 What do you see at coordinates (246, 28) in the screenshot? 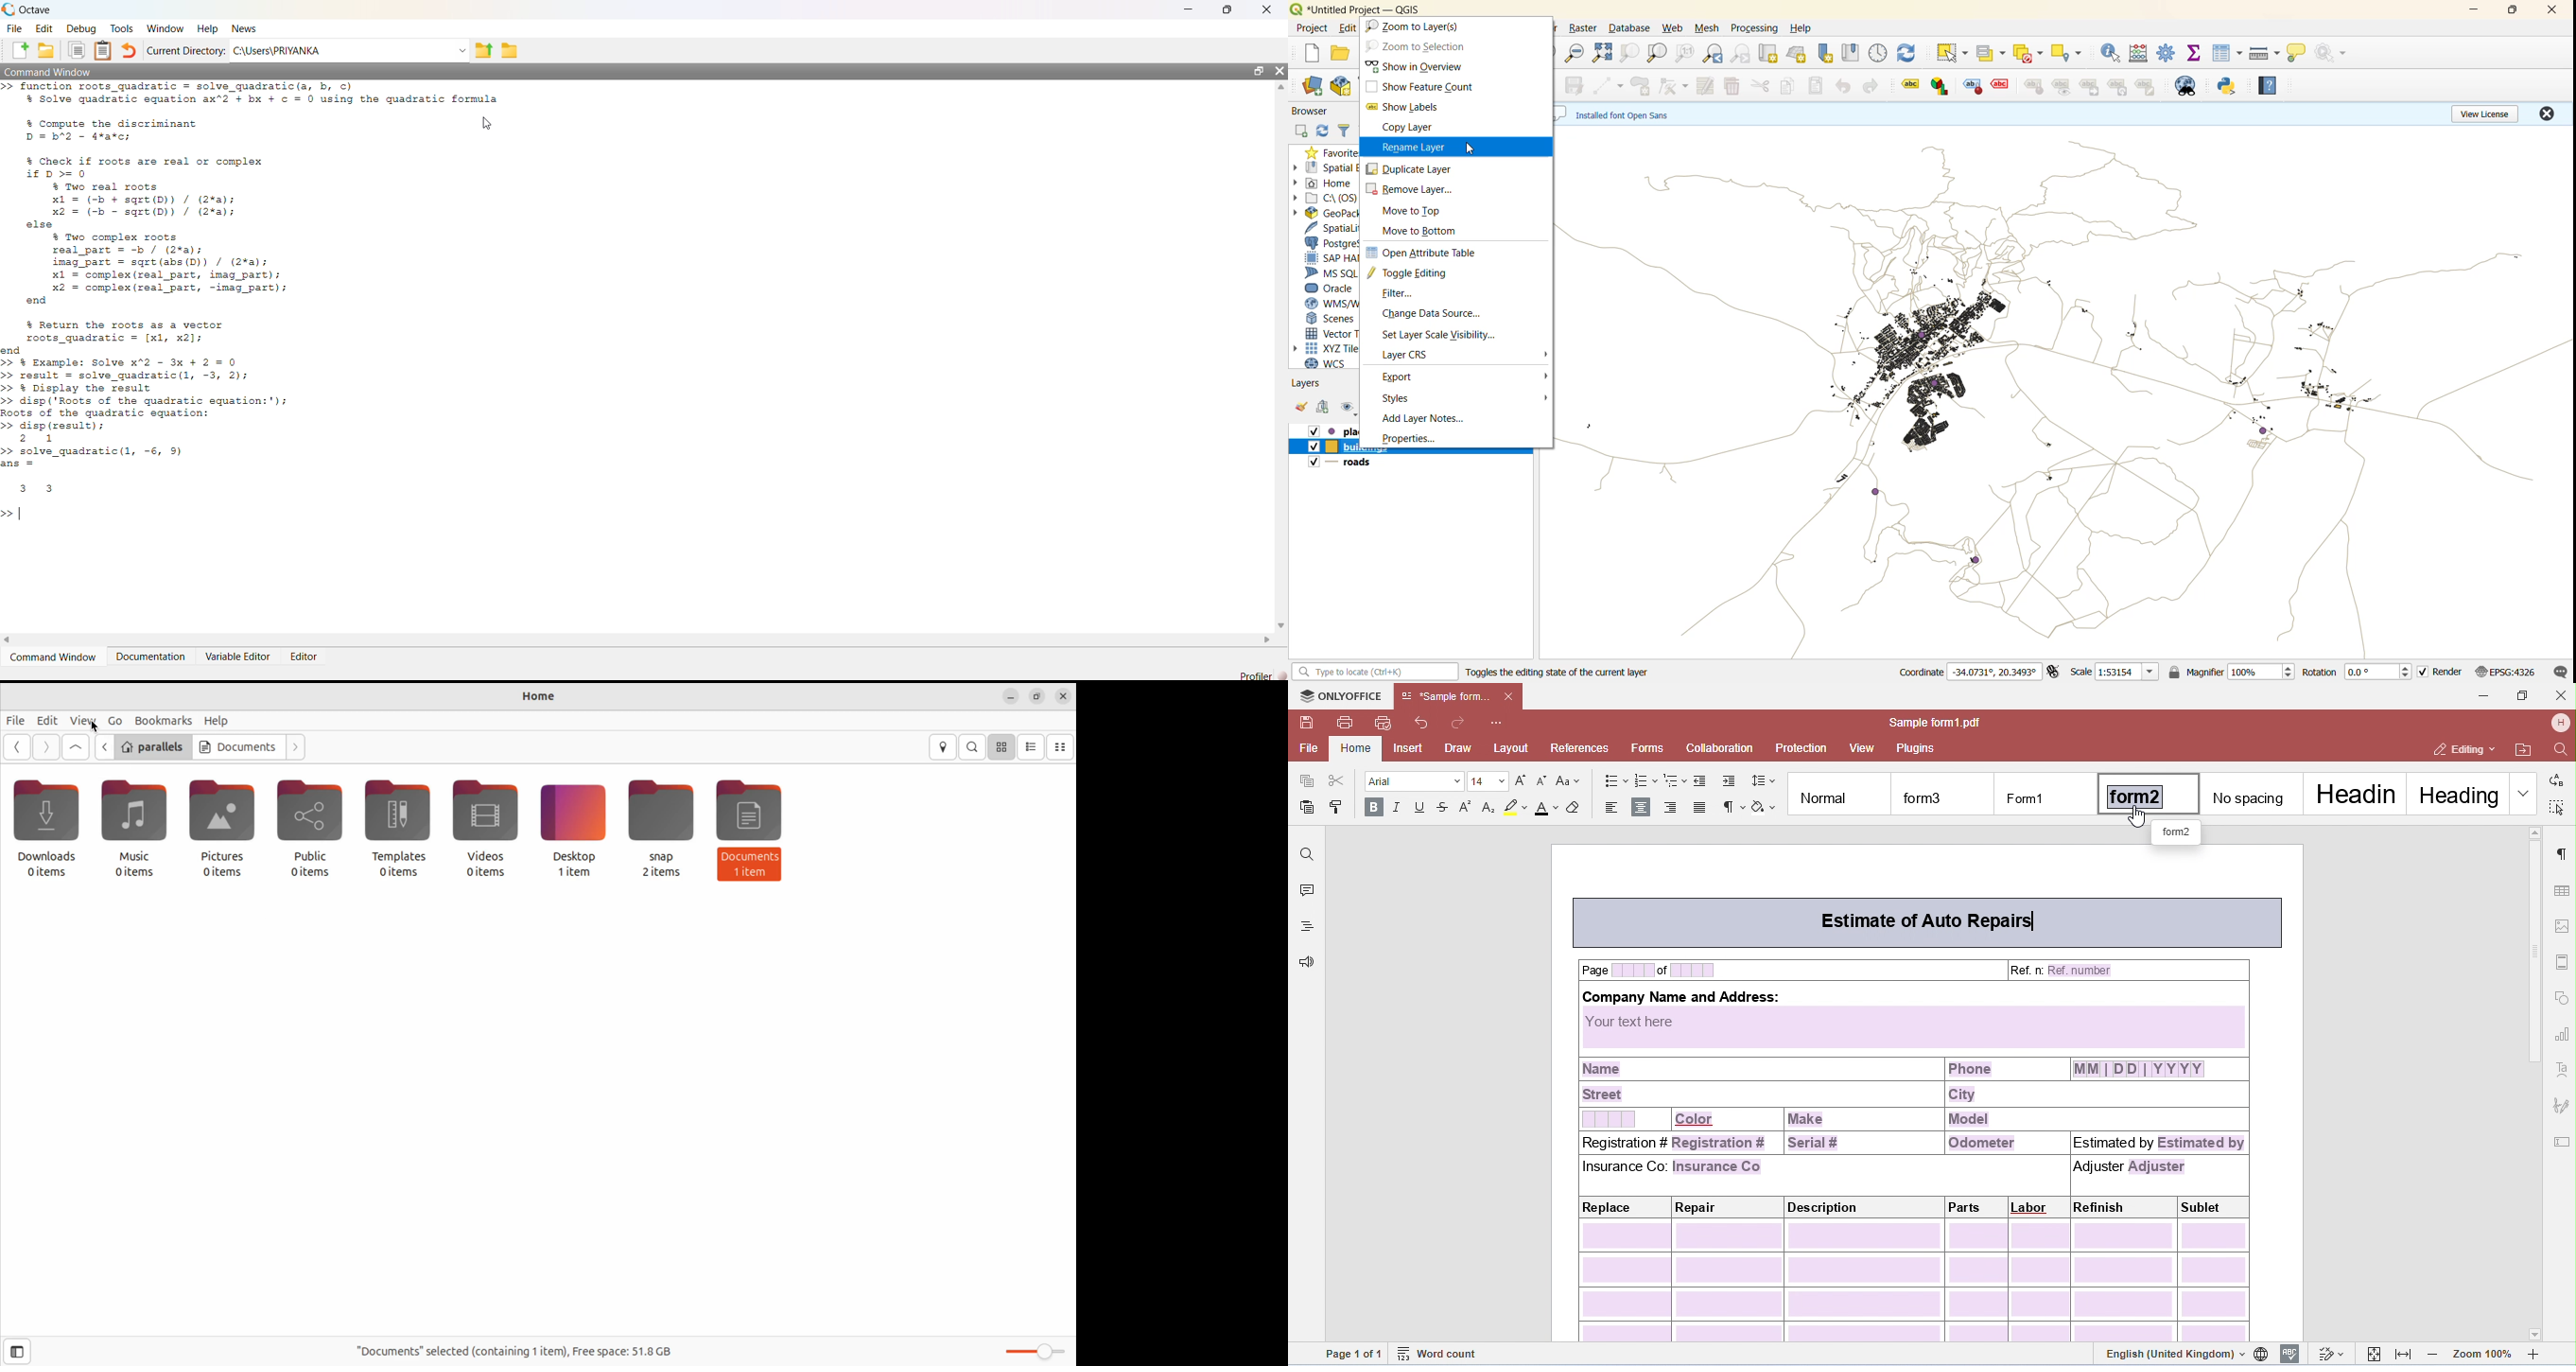
I see `News` at bounding box center [246, 28].